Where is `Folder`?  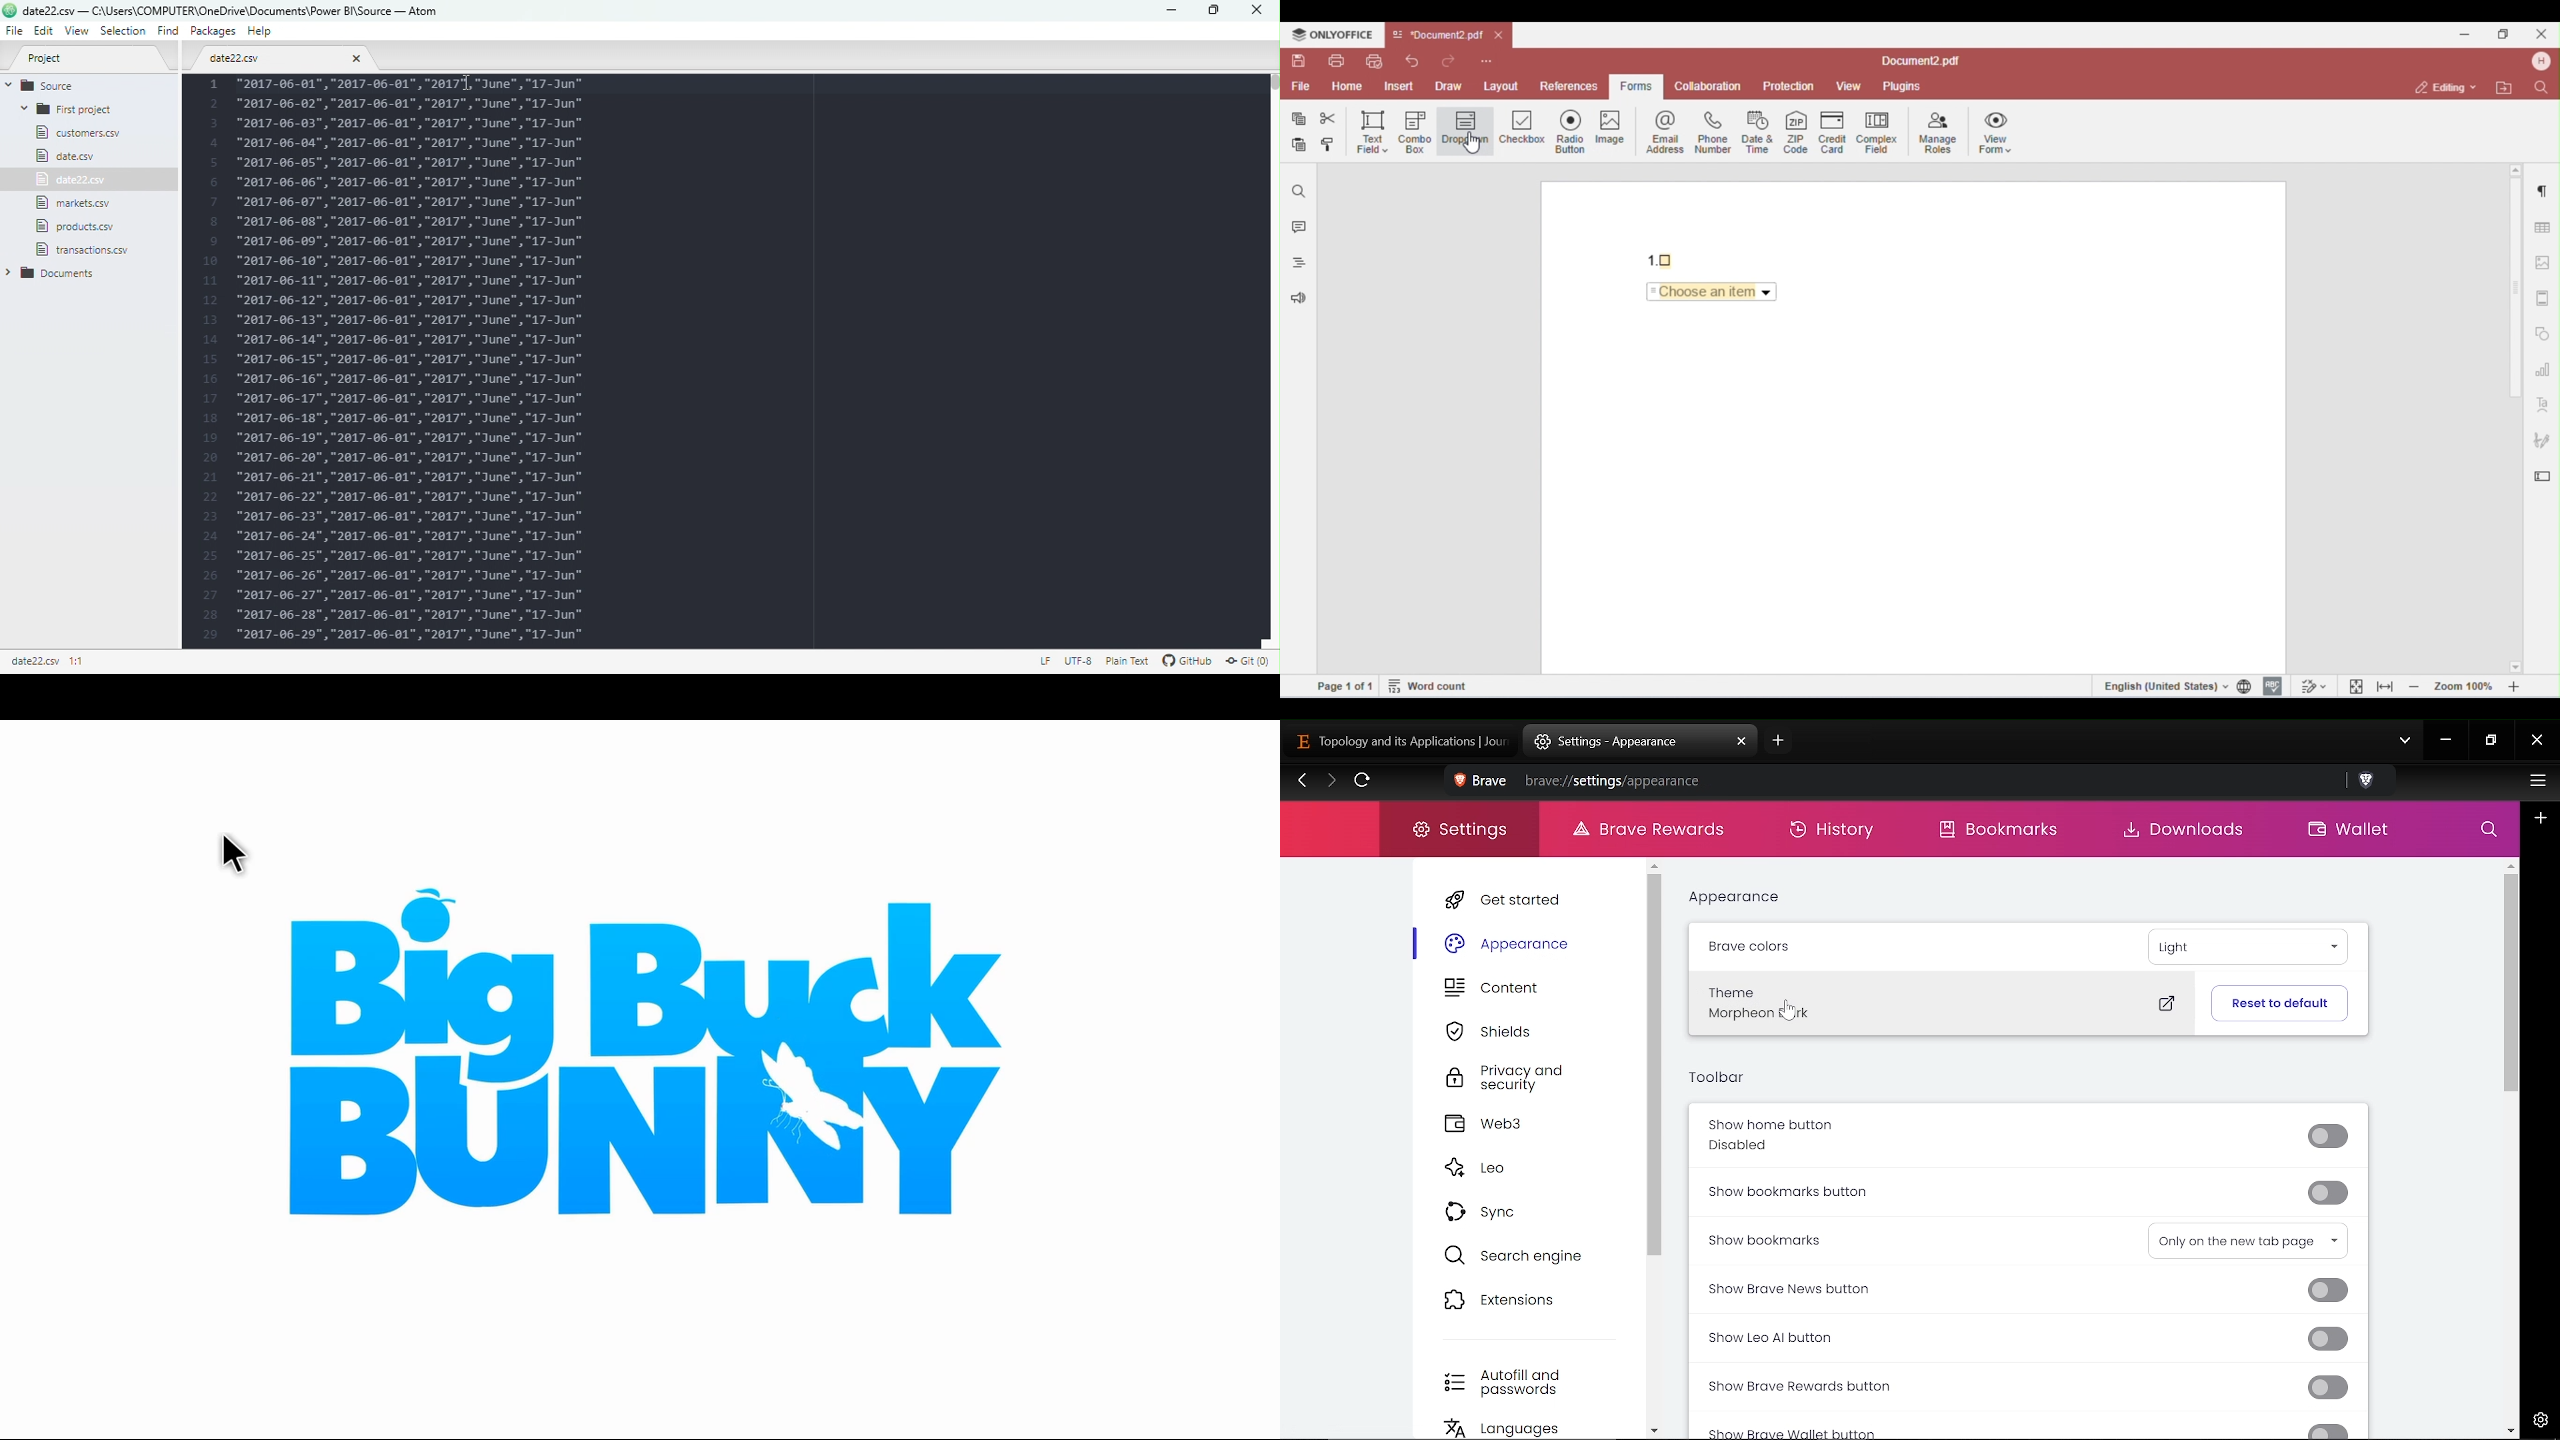
Folder is located at coordinates (74, 109).